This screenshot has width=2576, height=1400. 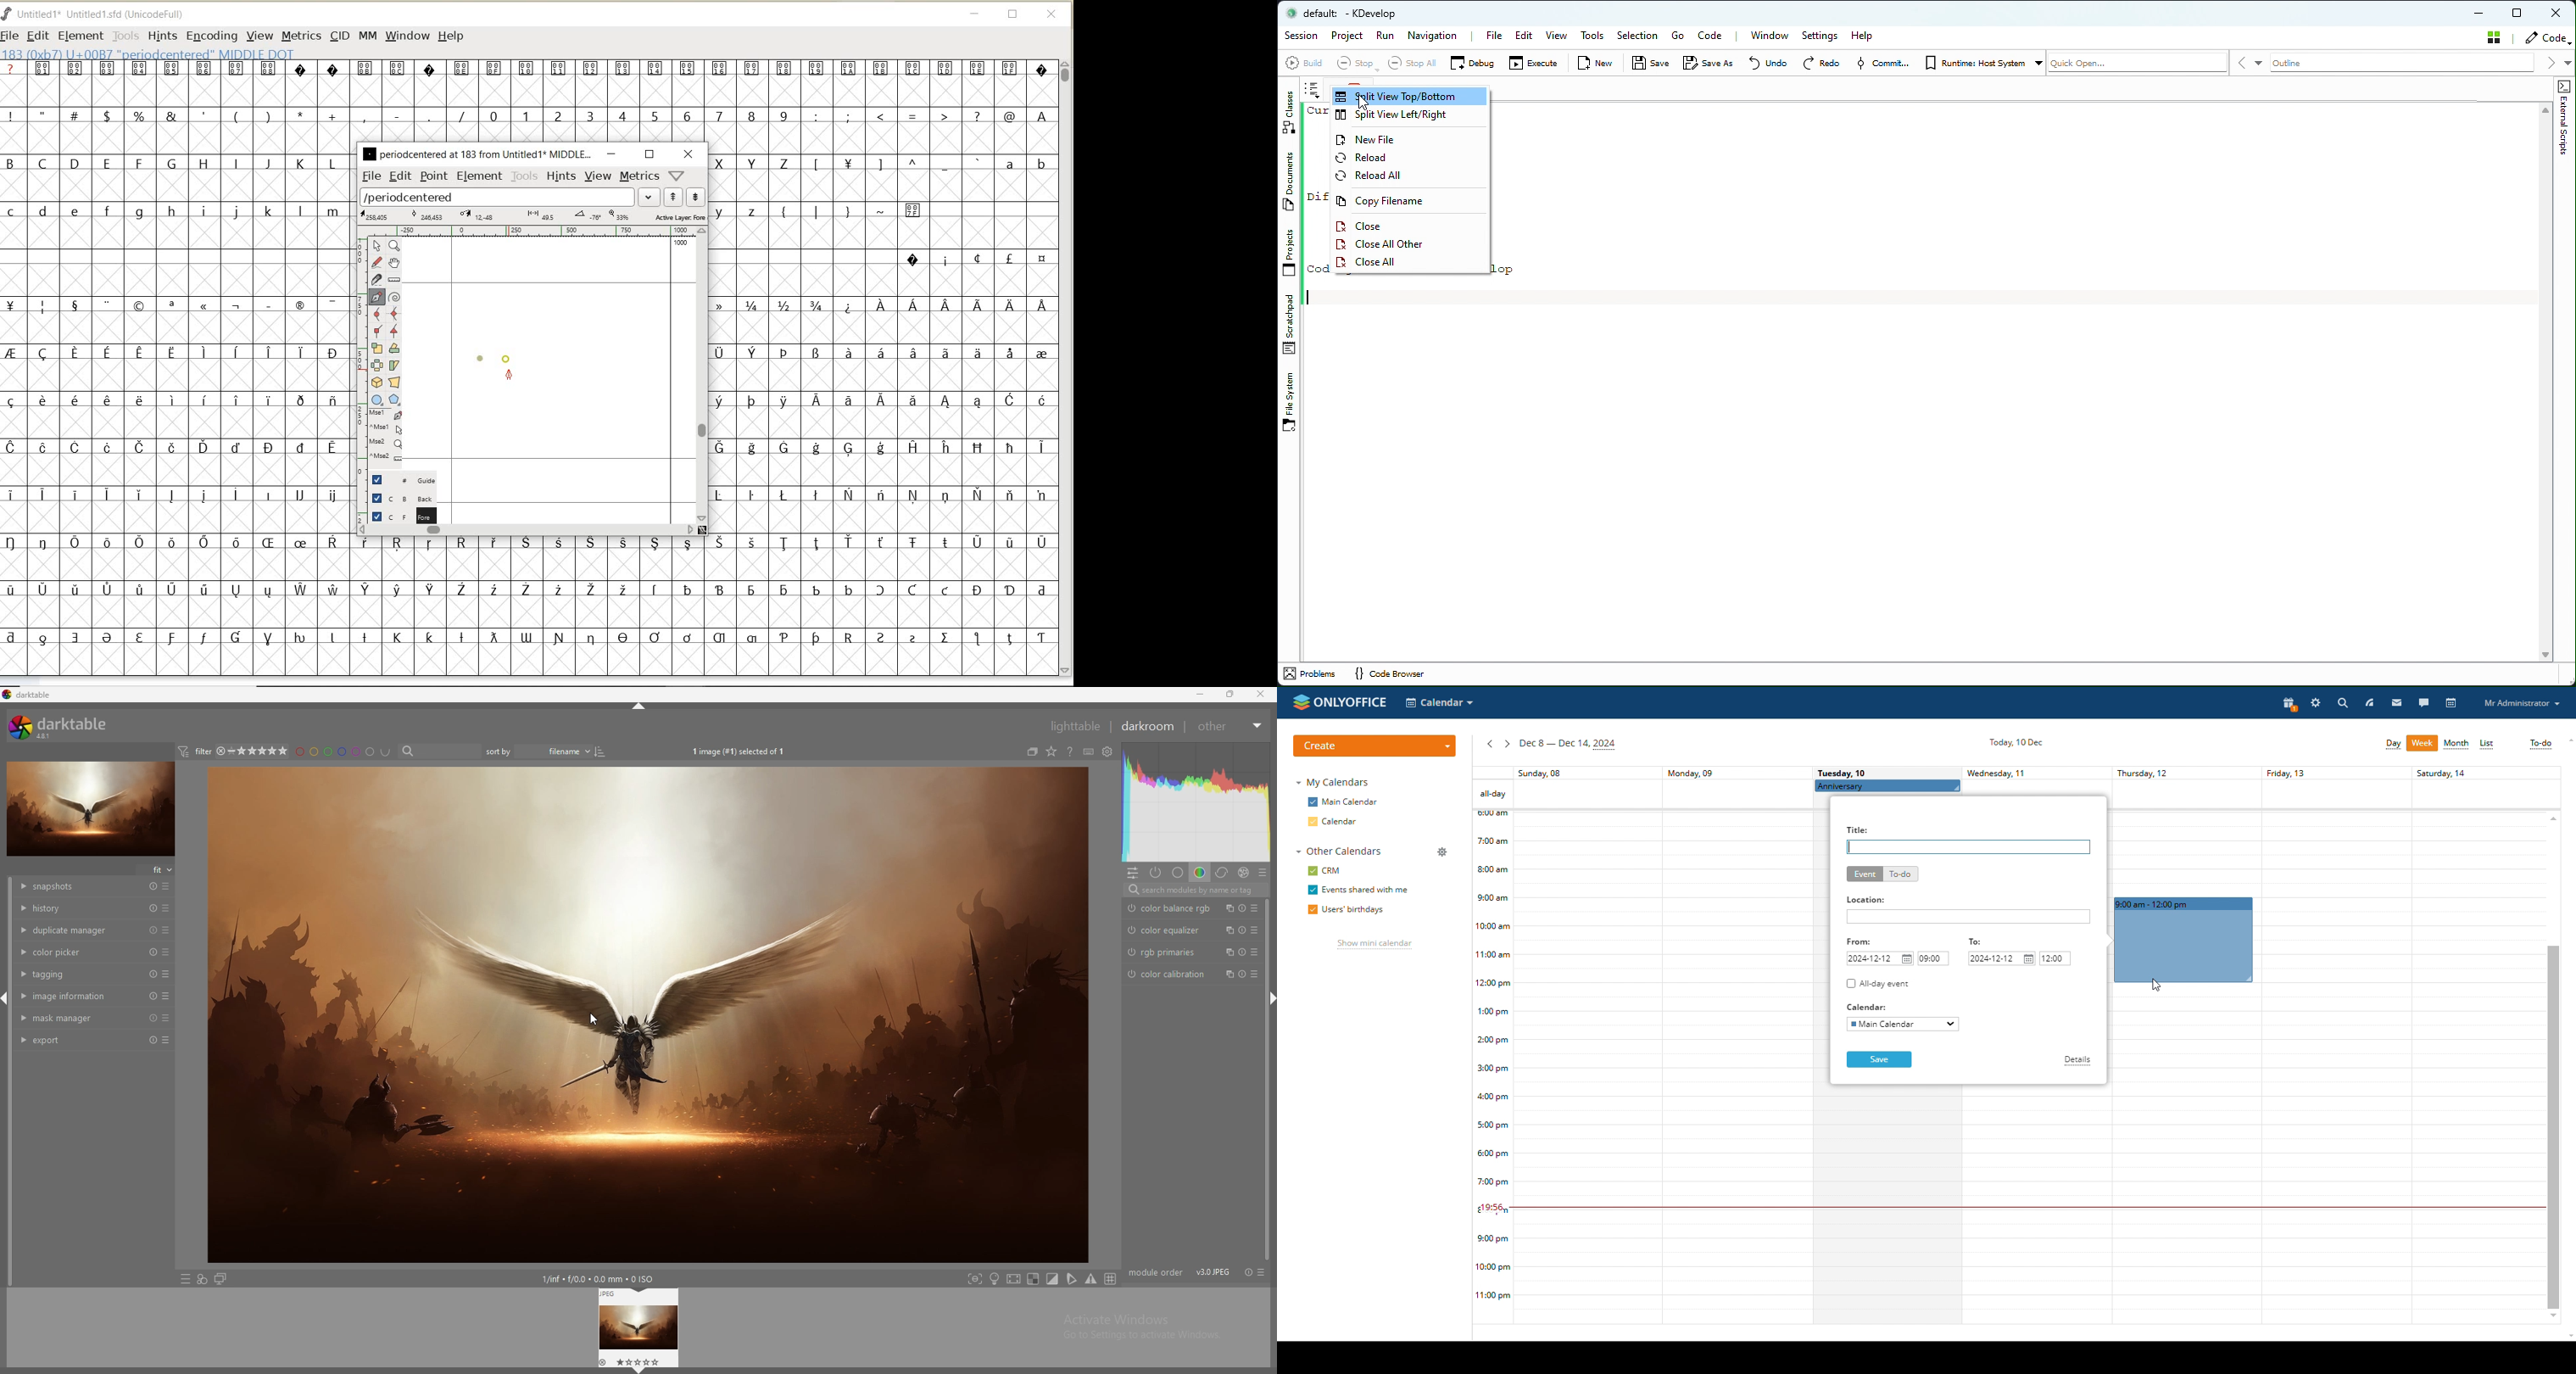 What do you see at coordinates (649, 196) in the screenshot?
I see `expand` at bounding box center [649, 196].